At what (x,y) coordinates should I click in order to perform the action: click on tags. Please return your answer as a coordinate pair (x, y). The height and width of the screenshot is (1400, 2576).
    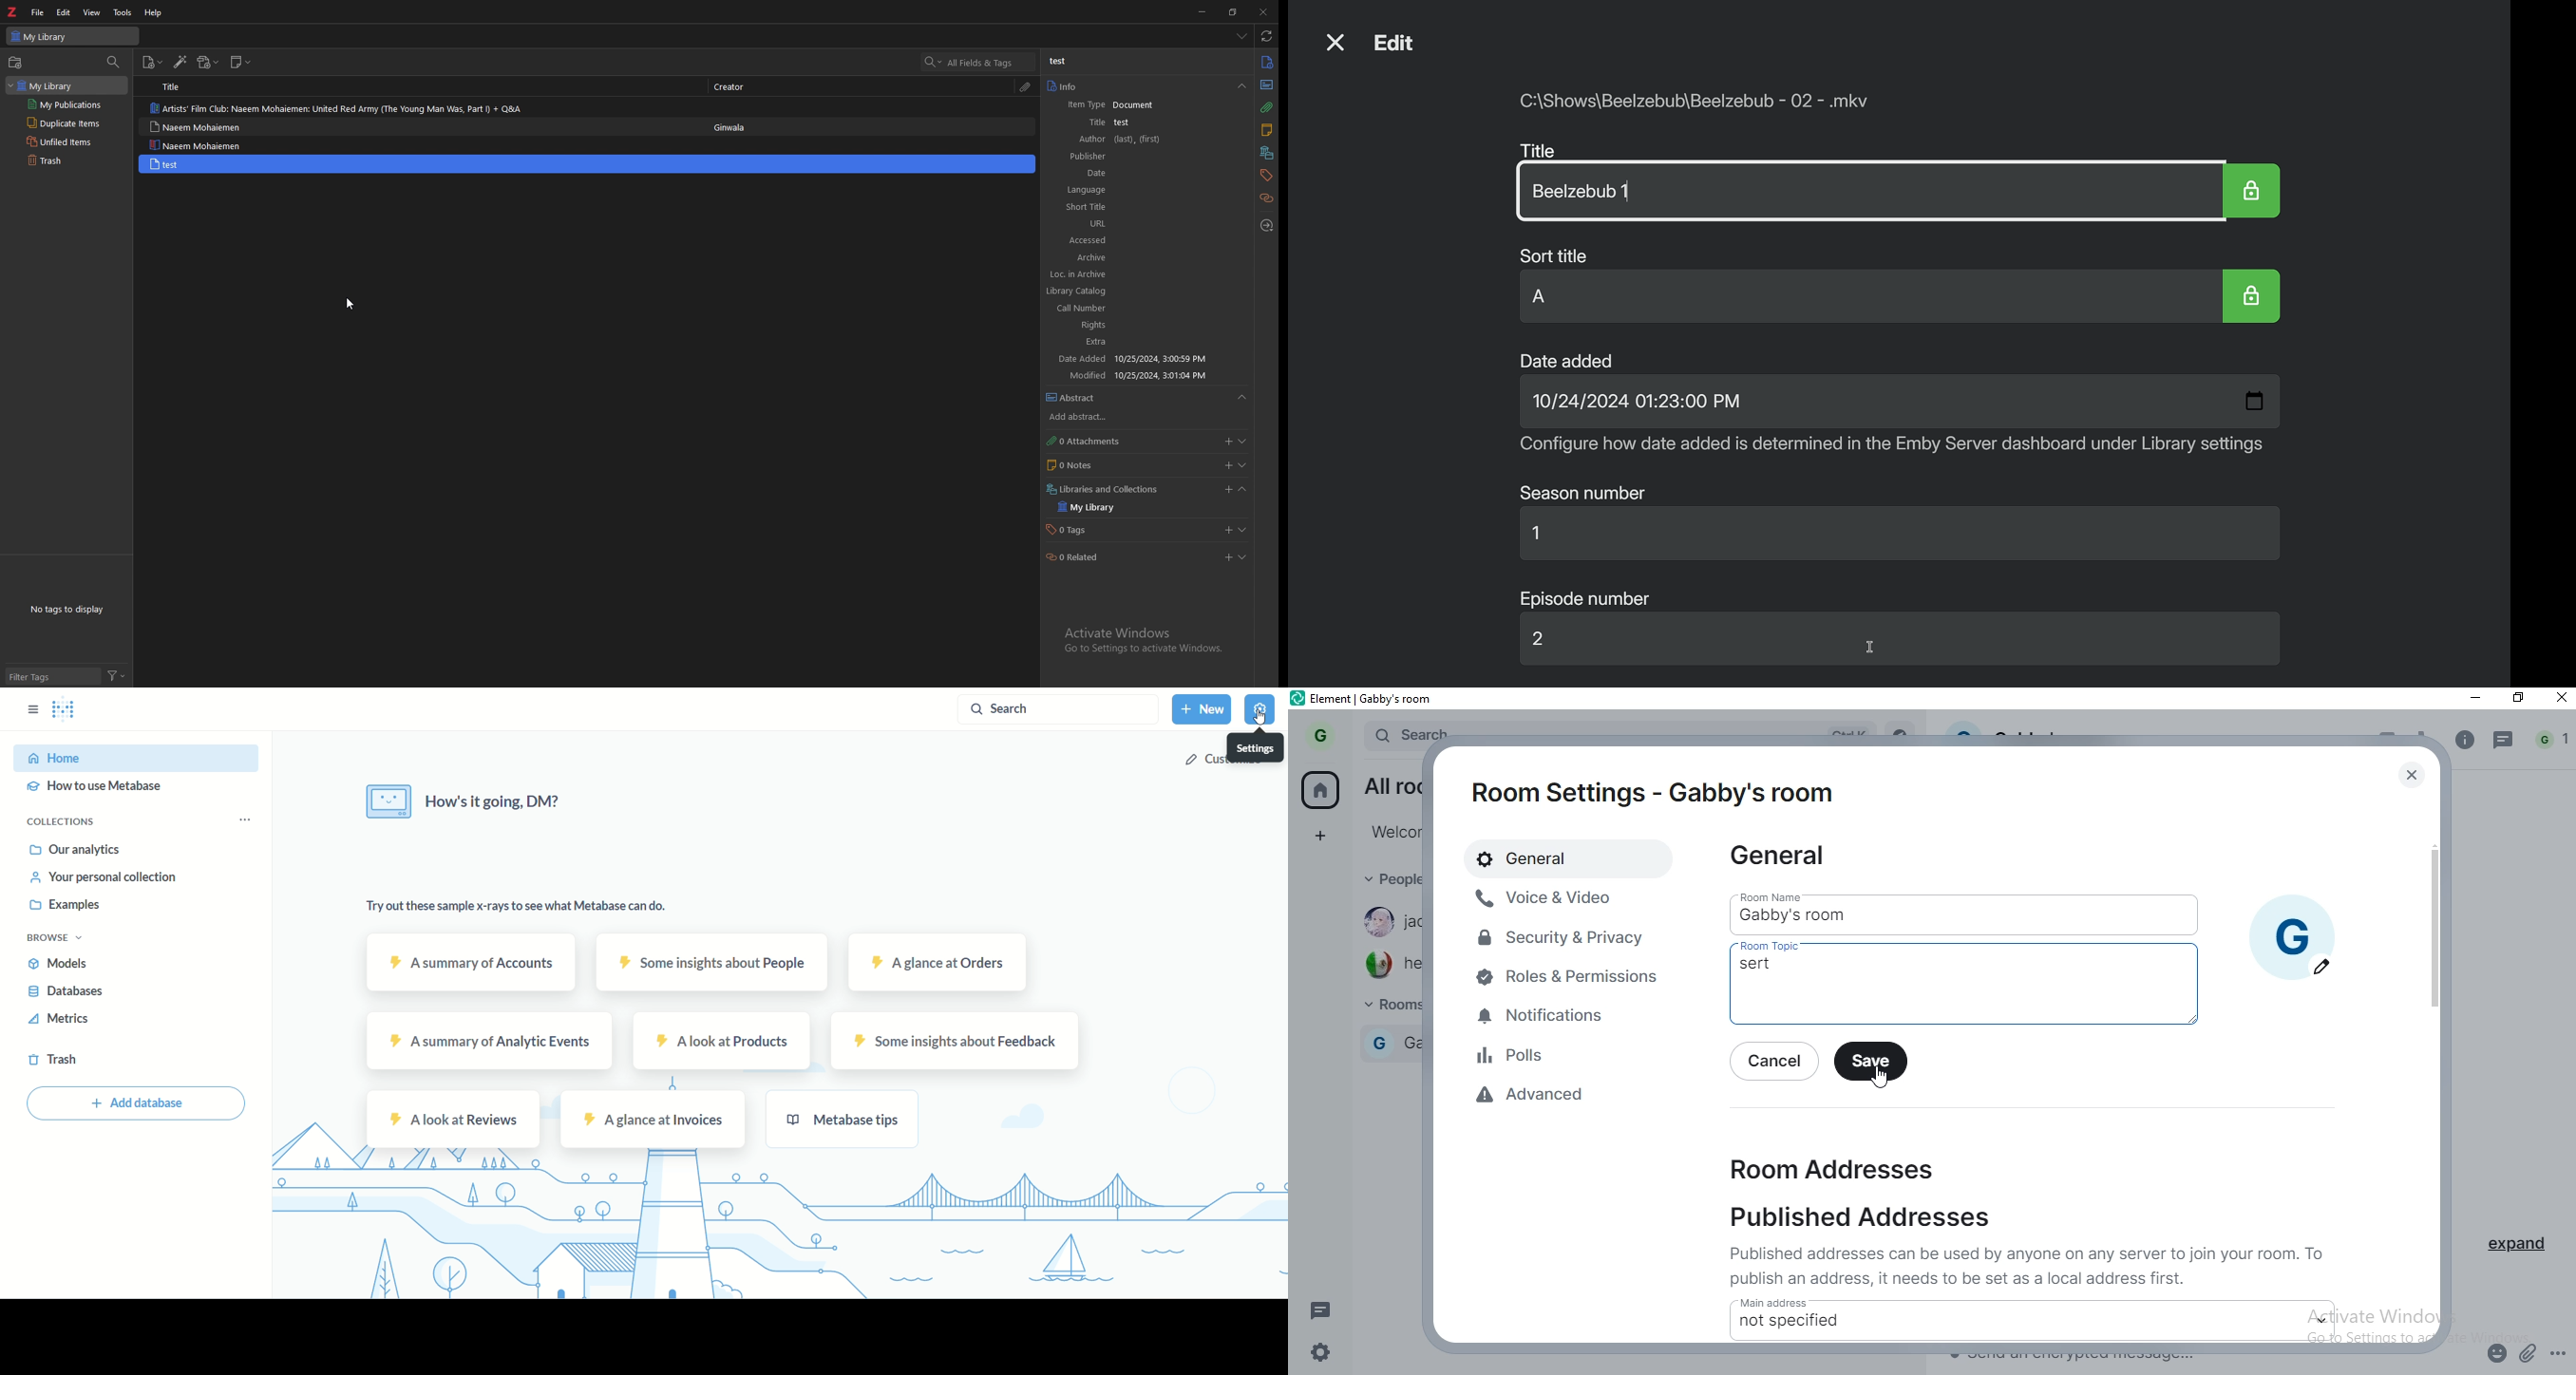
    Looking at the image, I should click on (1267, 175).